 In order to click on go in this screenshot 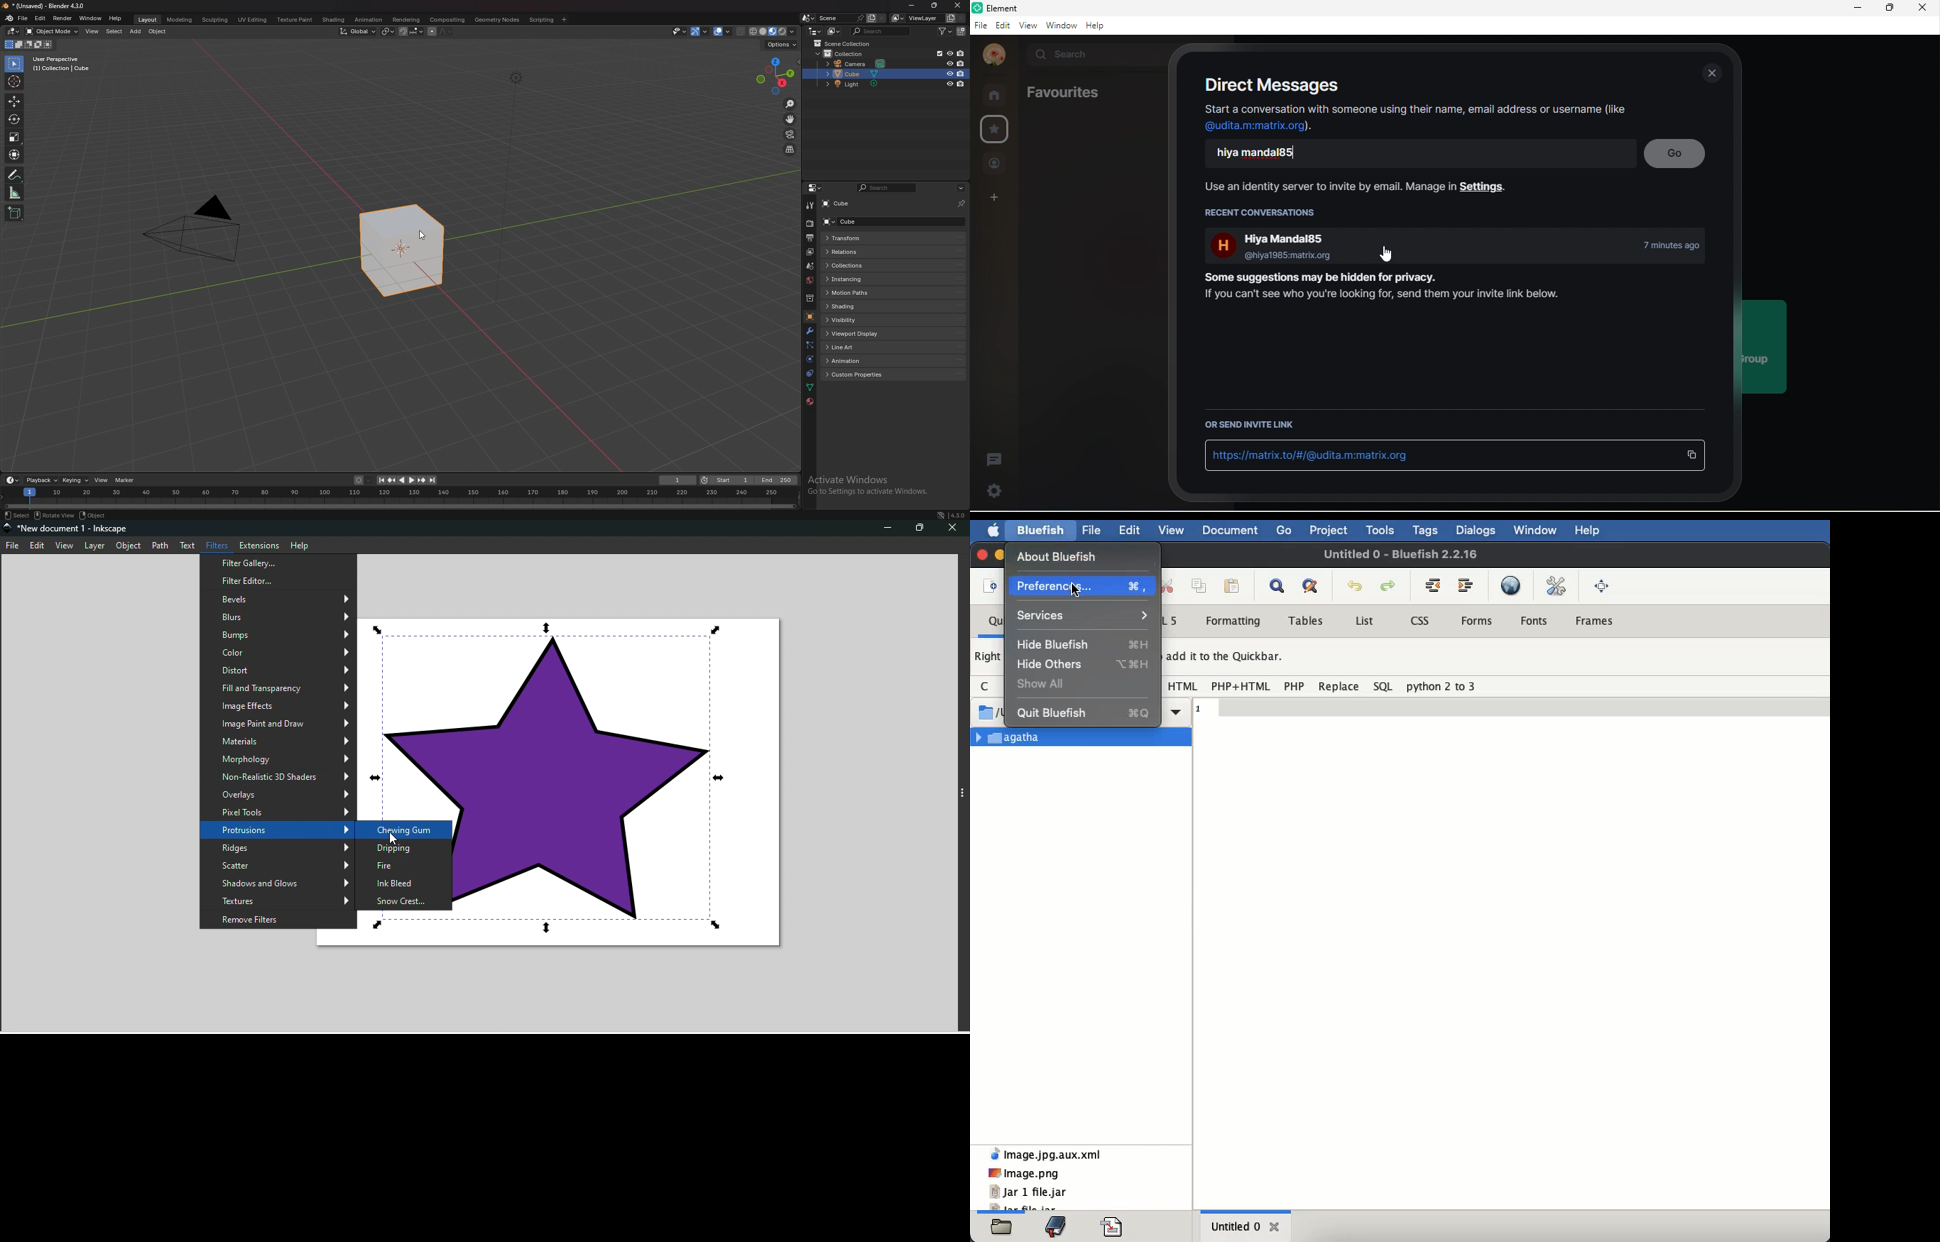, I will do `click(1285, 530)`.